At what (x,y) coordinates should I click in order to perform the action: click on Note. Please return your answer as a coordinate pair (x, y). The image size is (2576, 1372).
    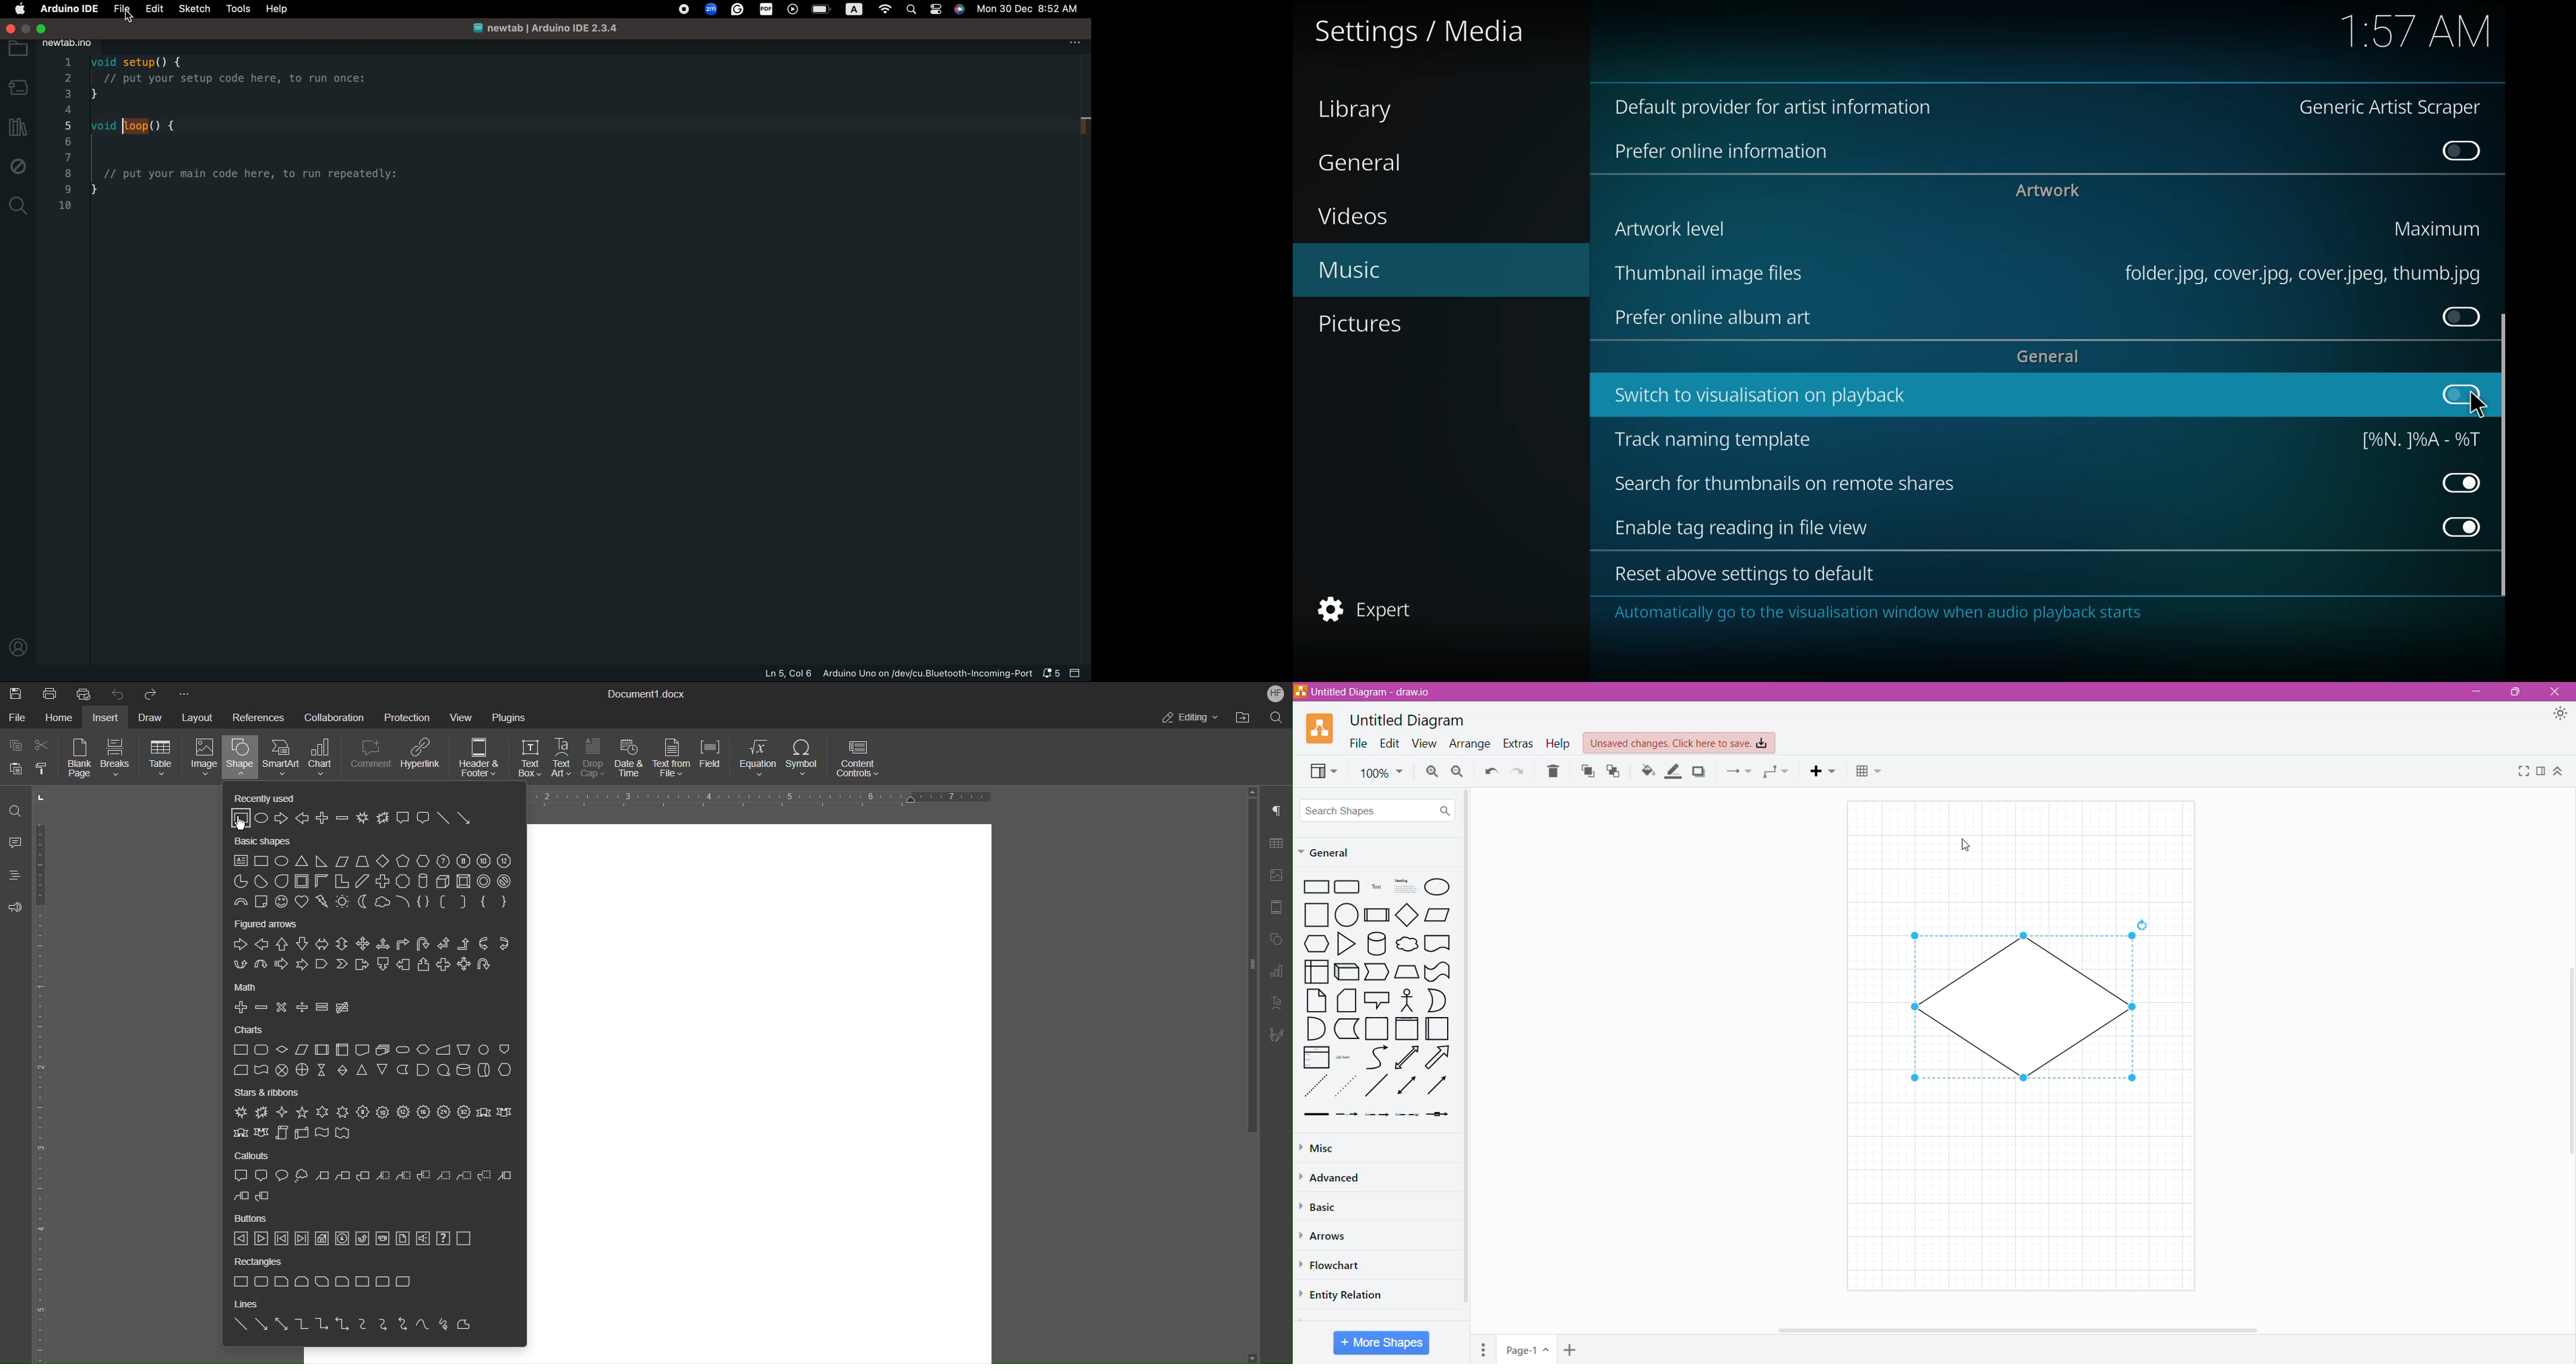
    Looking at the image, I should click on (1316, 1000).